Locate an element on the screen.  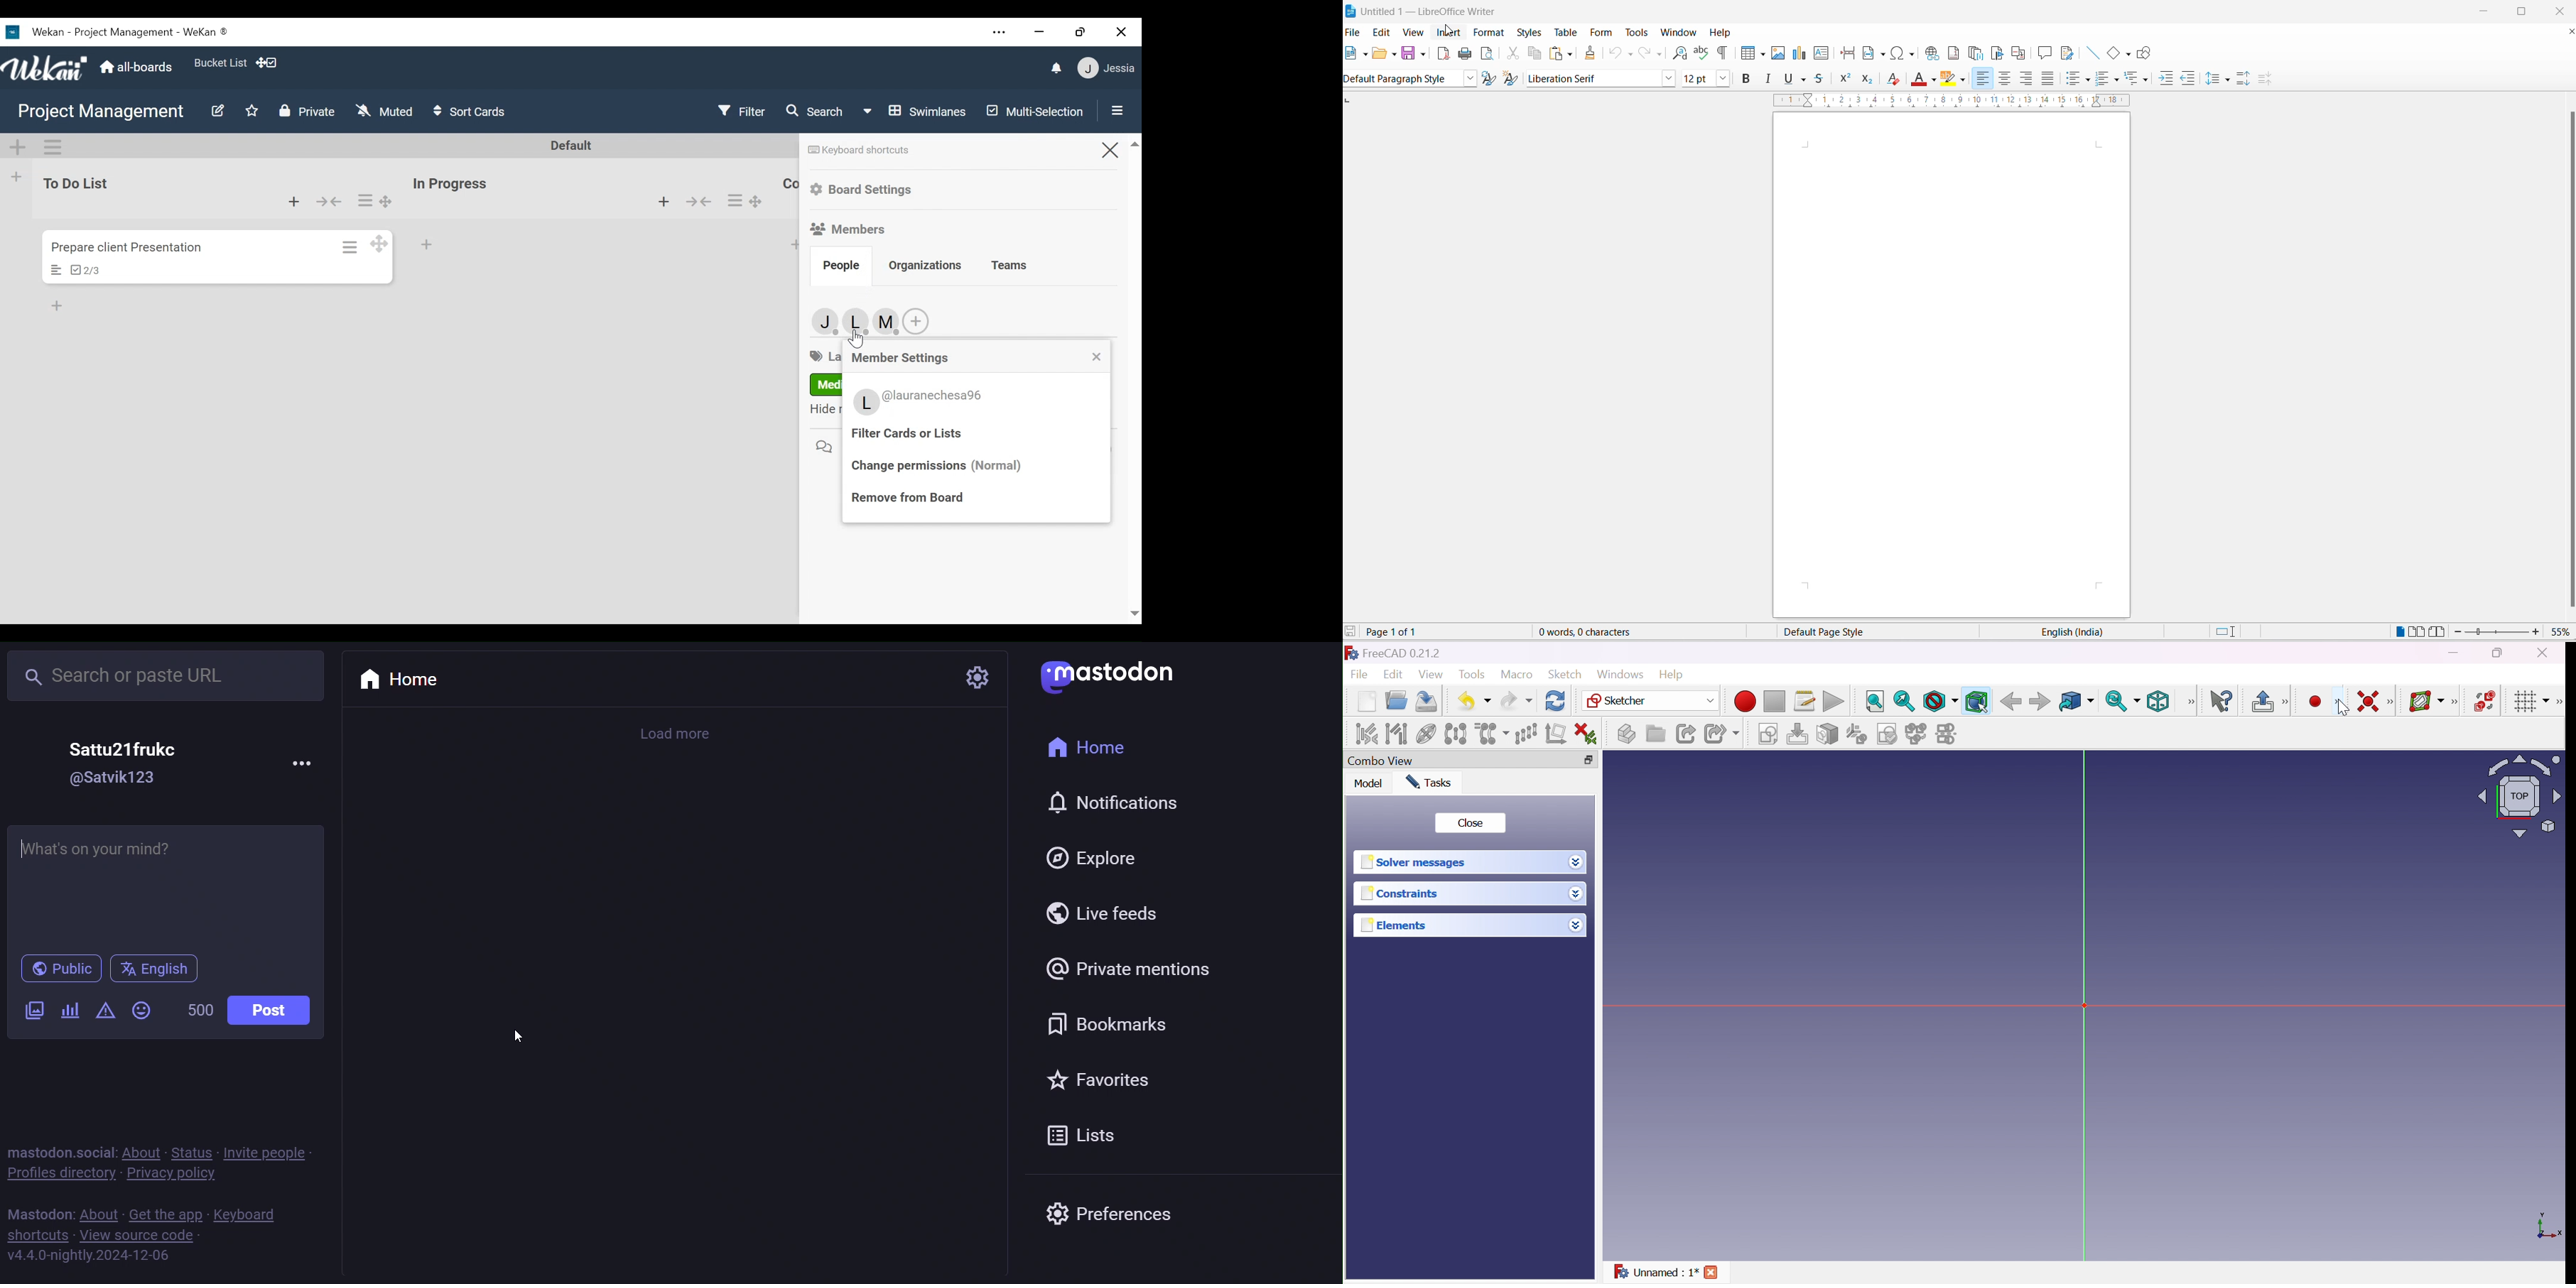
increase indent is located at coordinates (2166, 80).